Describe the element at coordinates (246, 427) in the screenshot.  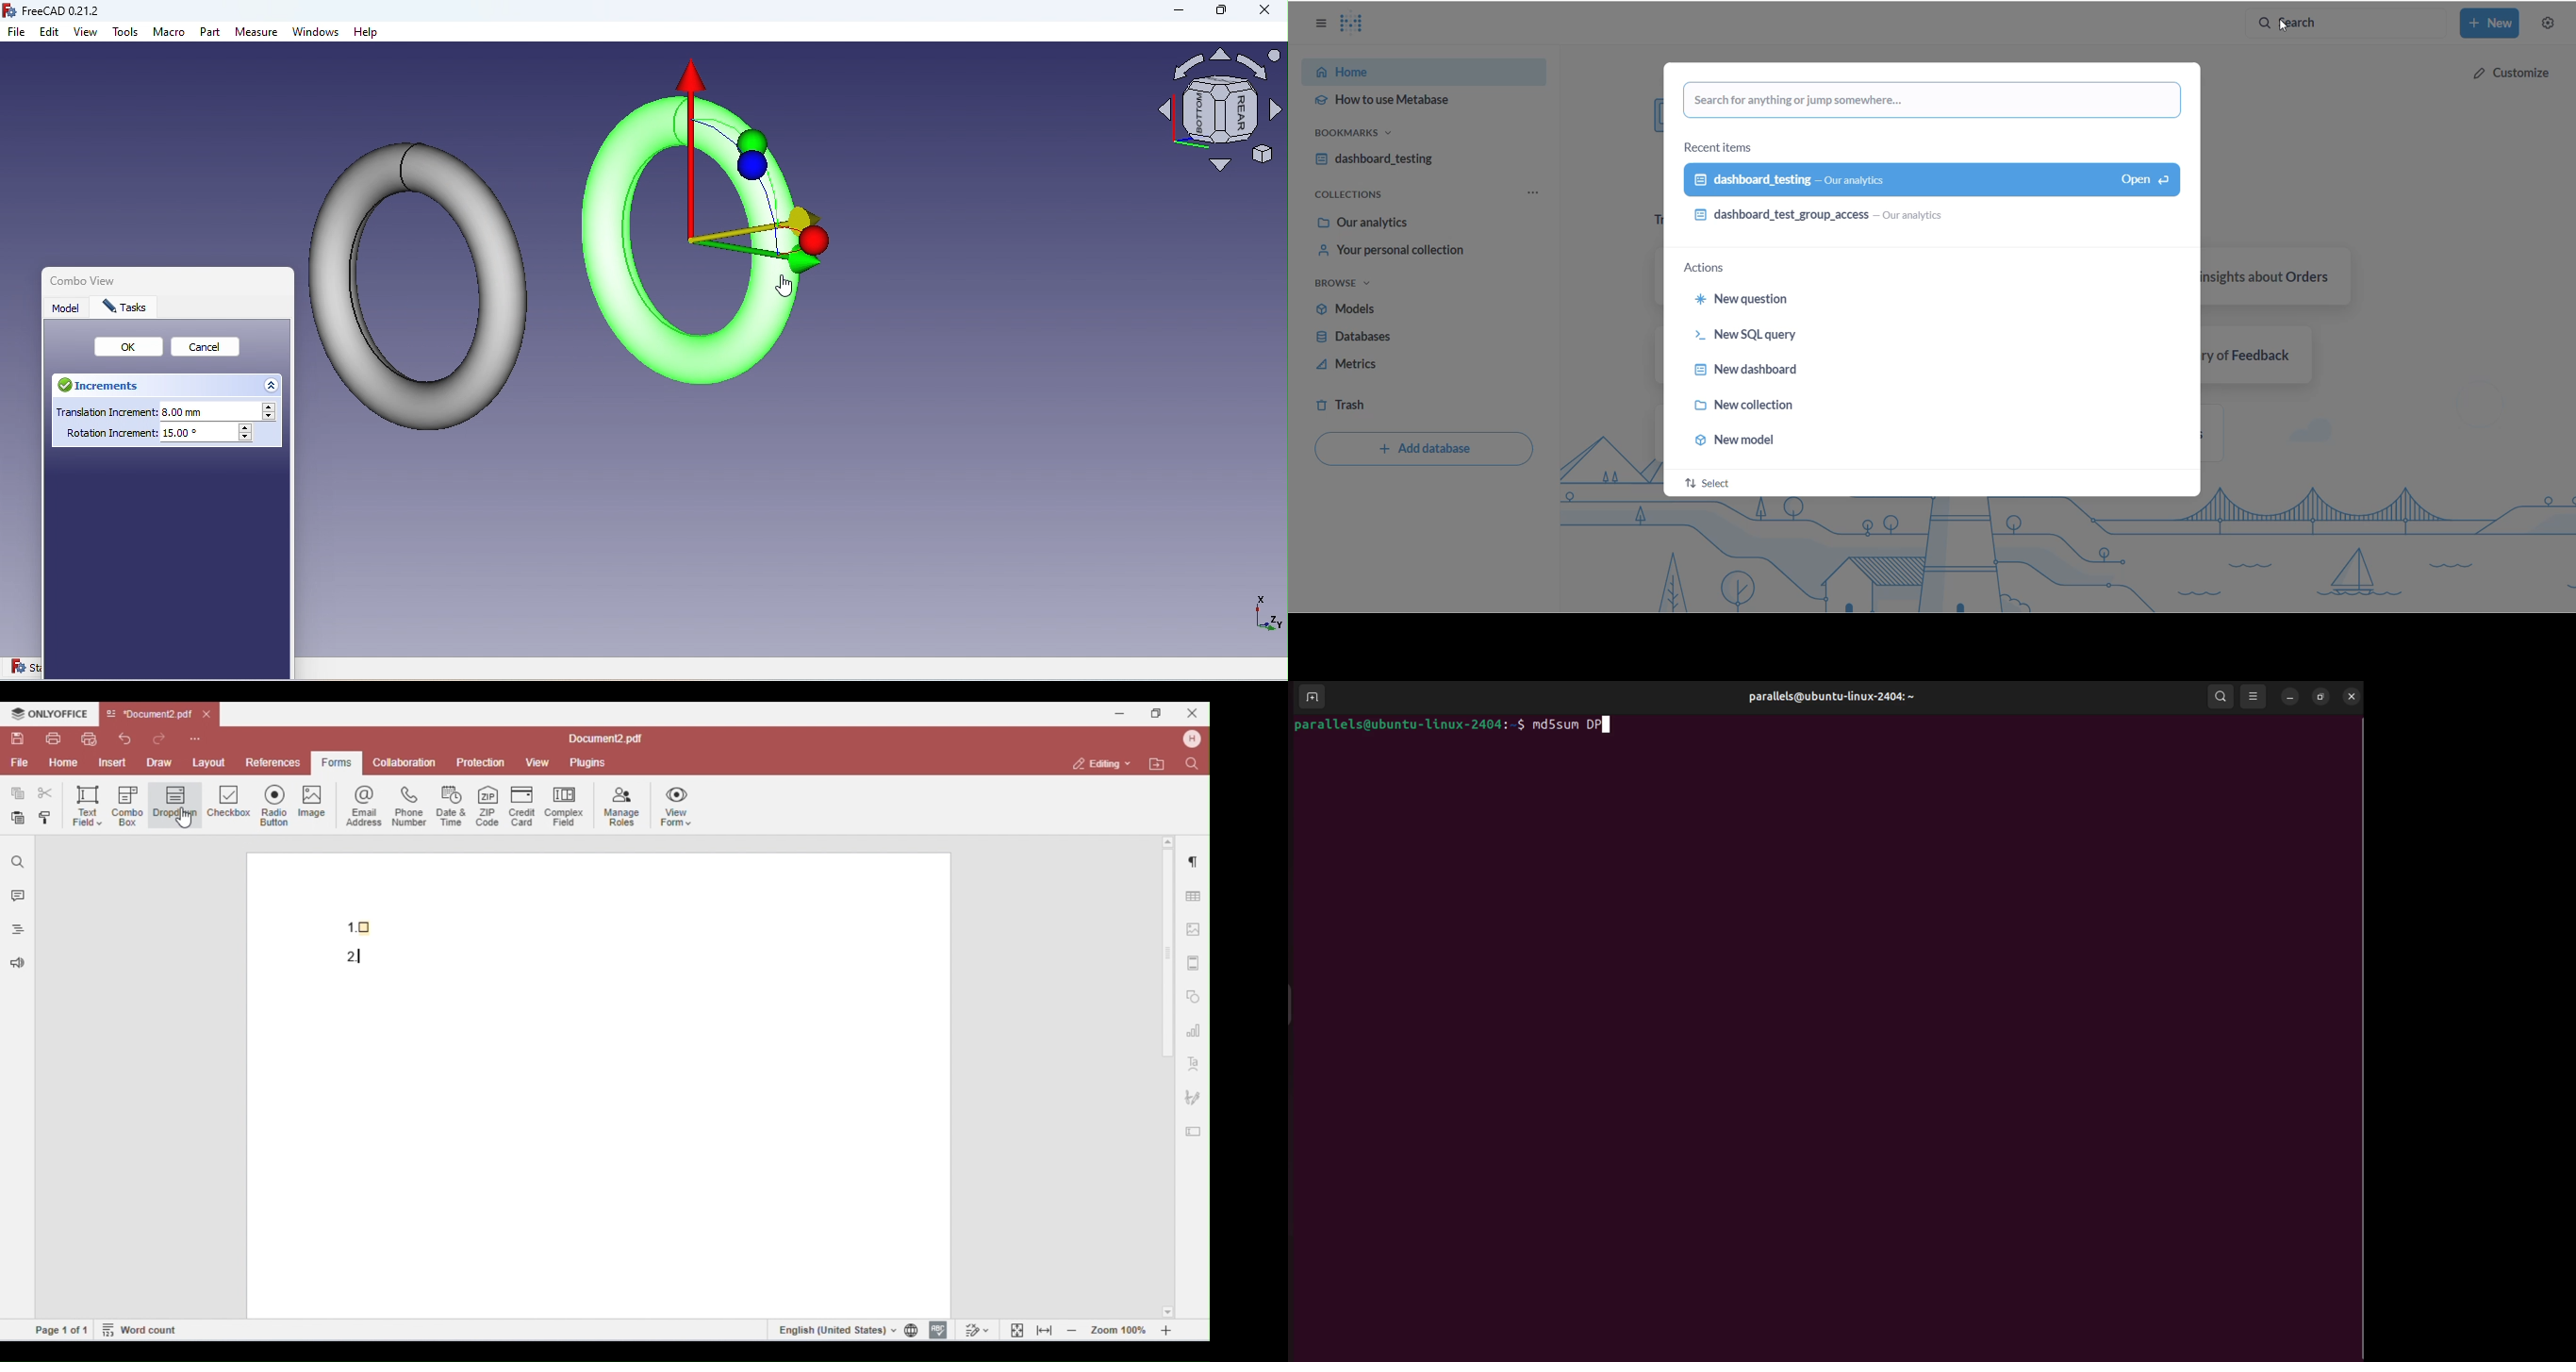
I see `Increase rotation increment` at that location.